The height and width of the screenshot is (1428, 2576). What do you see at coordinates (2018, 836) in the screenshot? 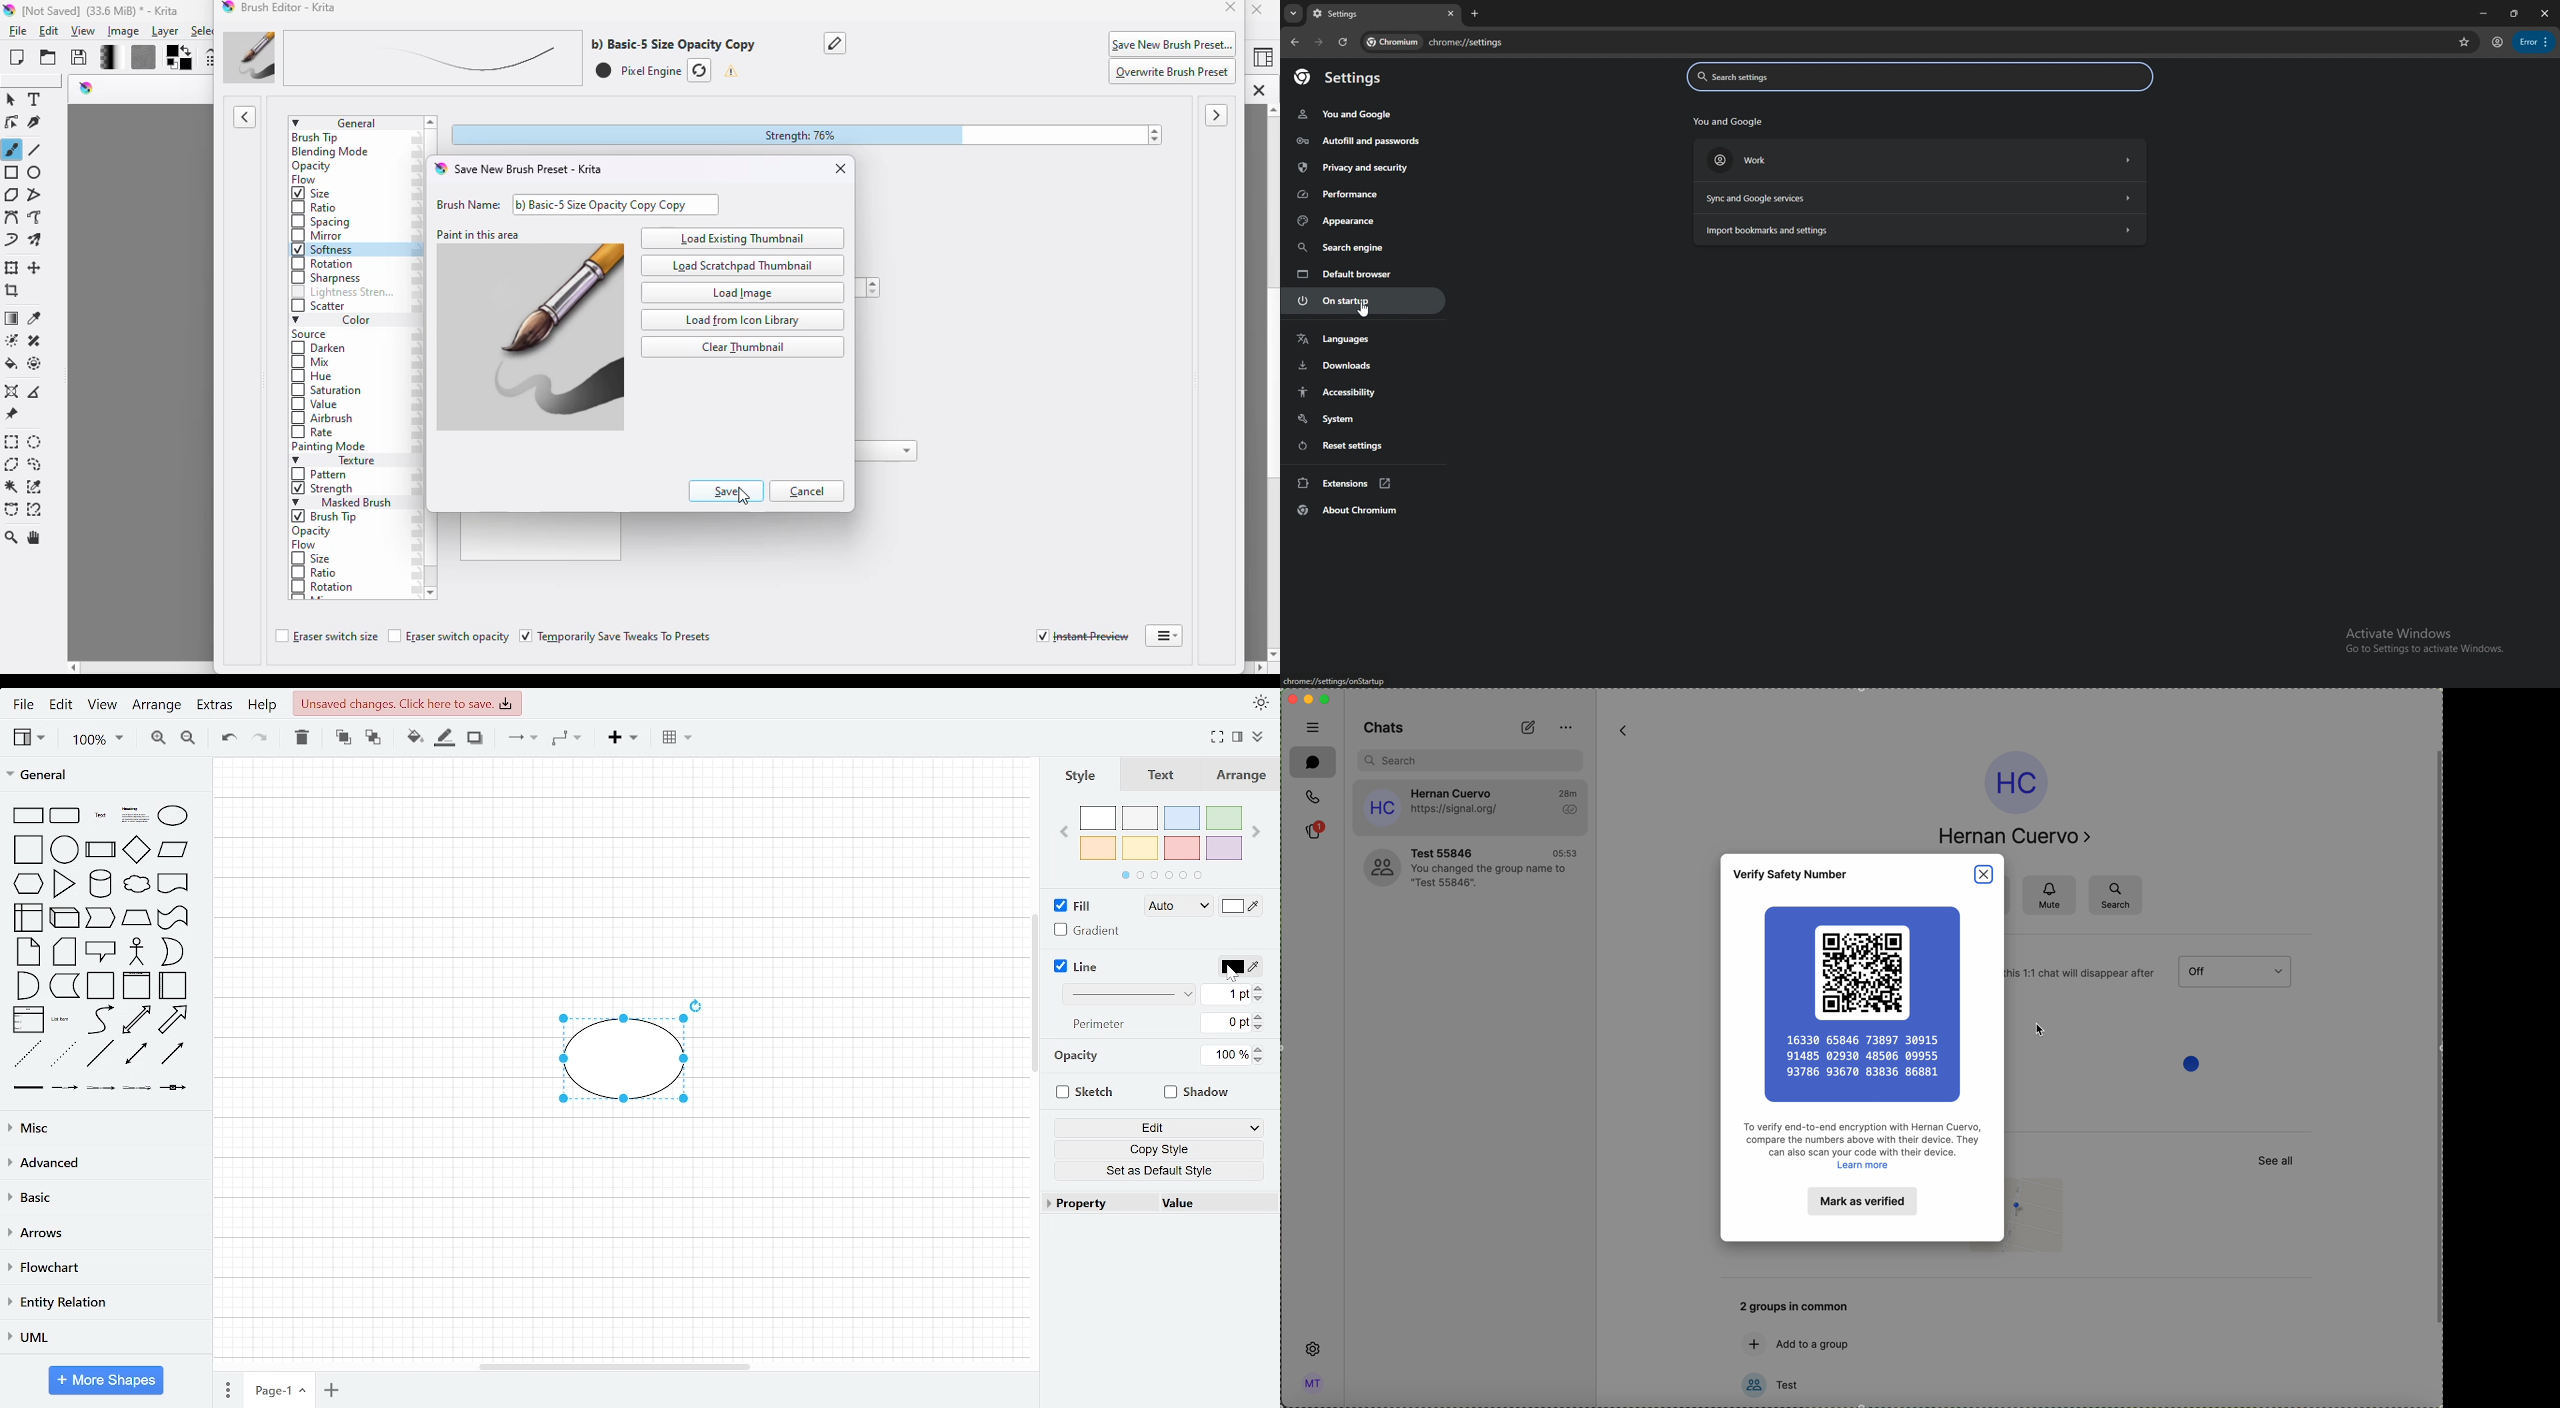
I see `Hernan Cuervo >` at bounding box center [2018, 836].